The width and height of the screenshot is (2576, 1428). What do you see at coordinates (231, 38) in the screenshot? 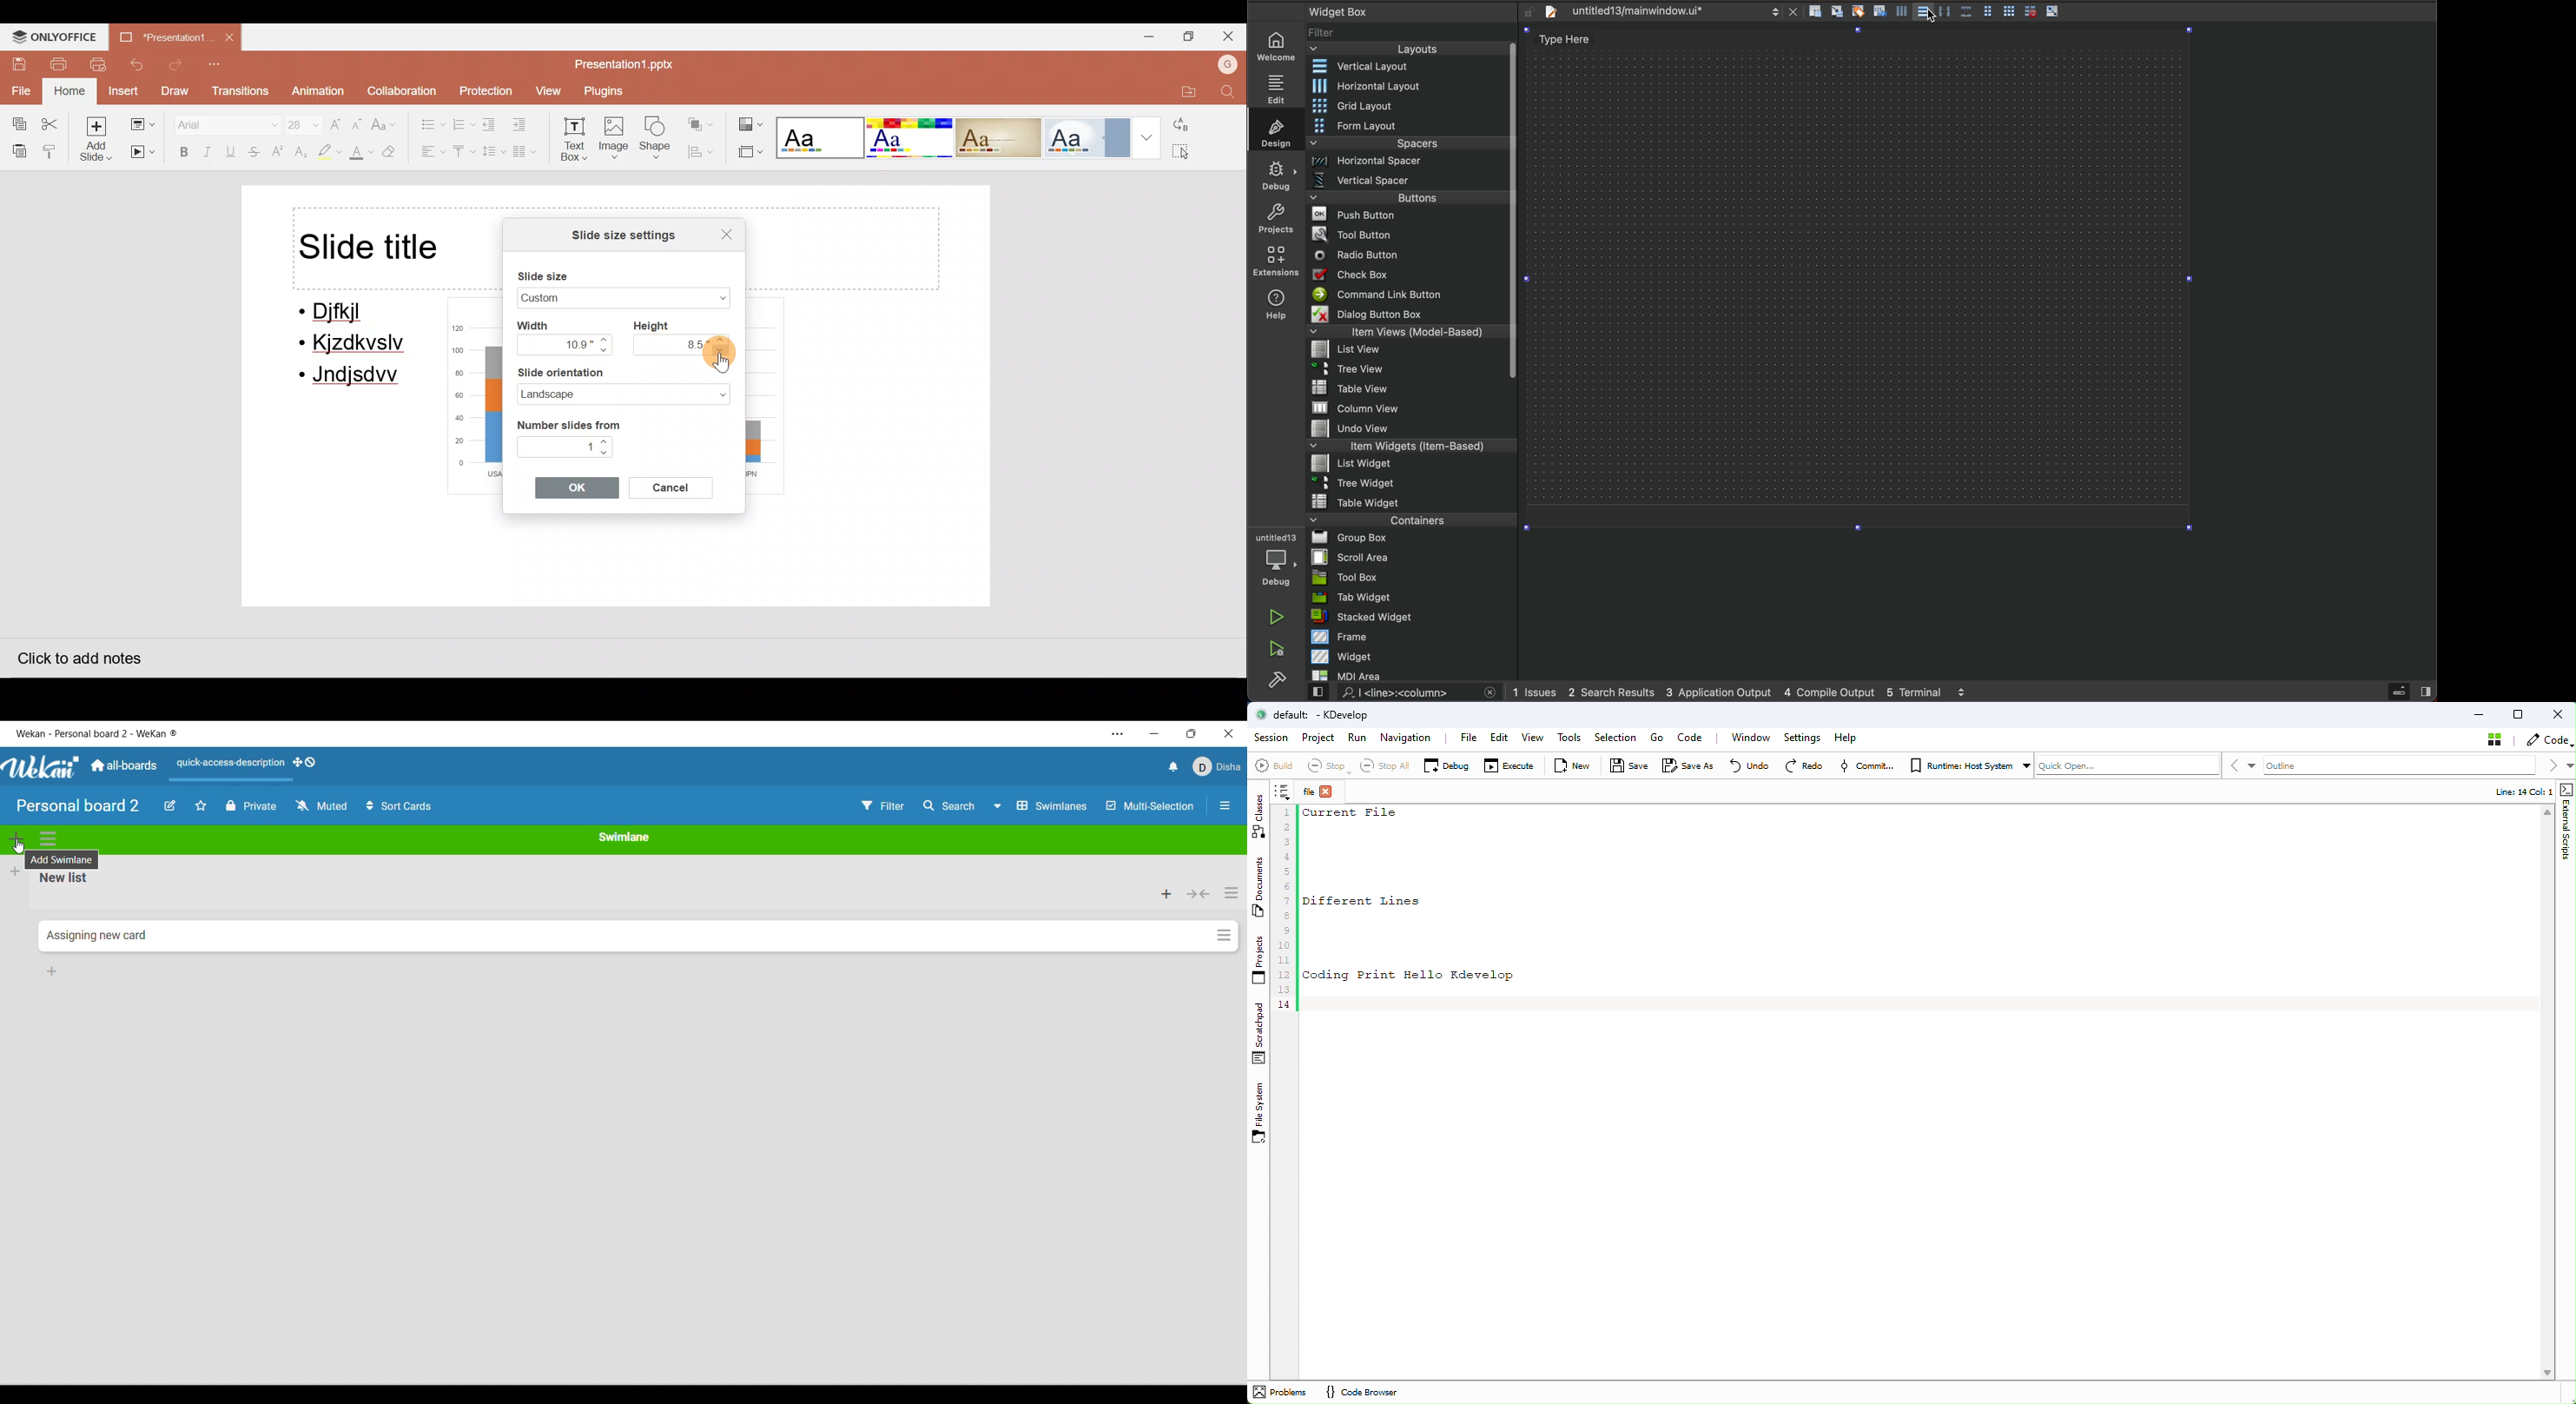
I see `Close document` at bounding box center [231, 38].